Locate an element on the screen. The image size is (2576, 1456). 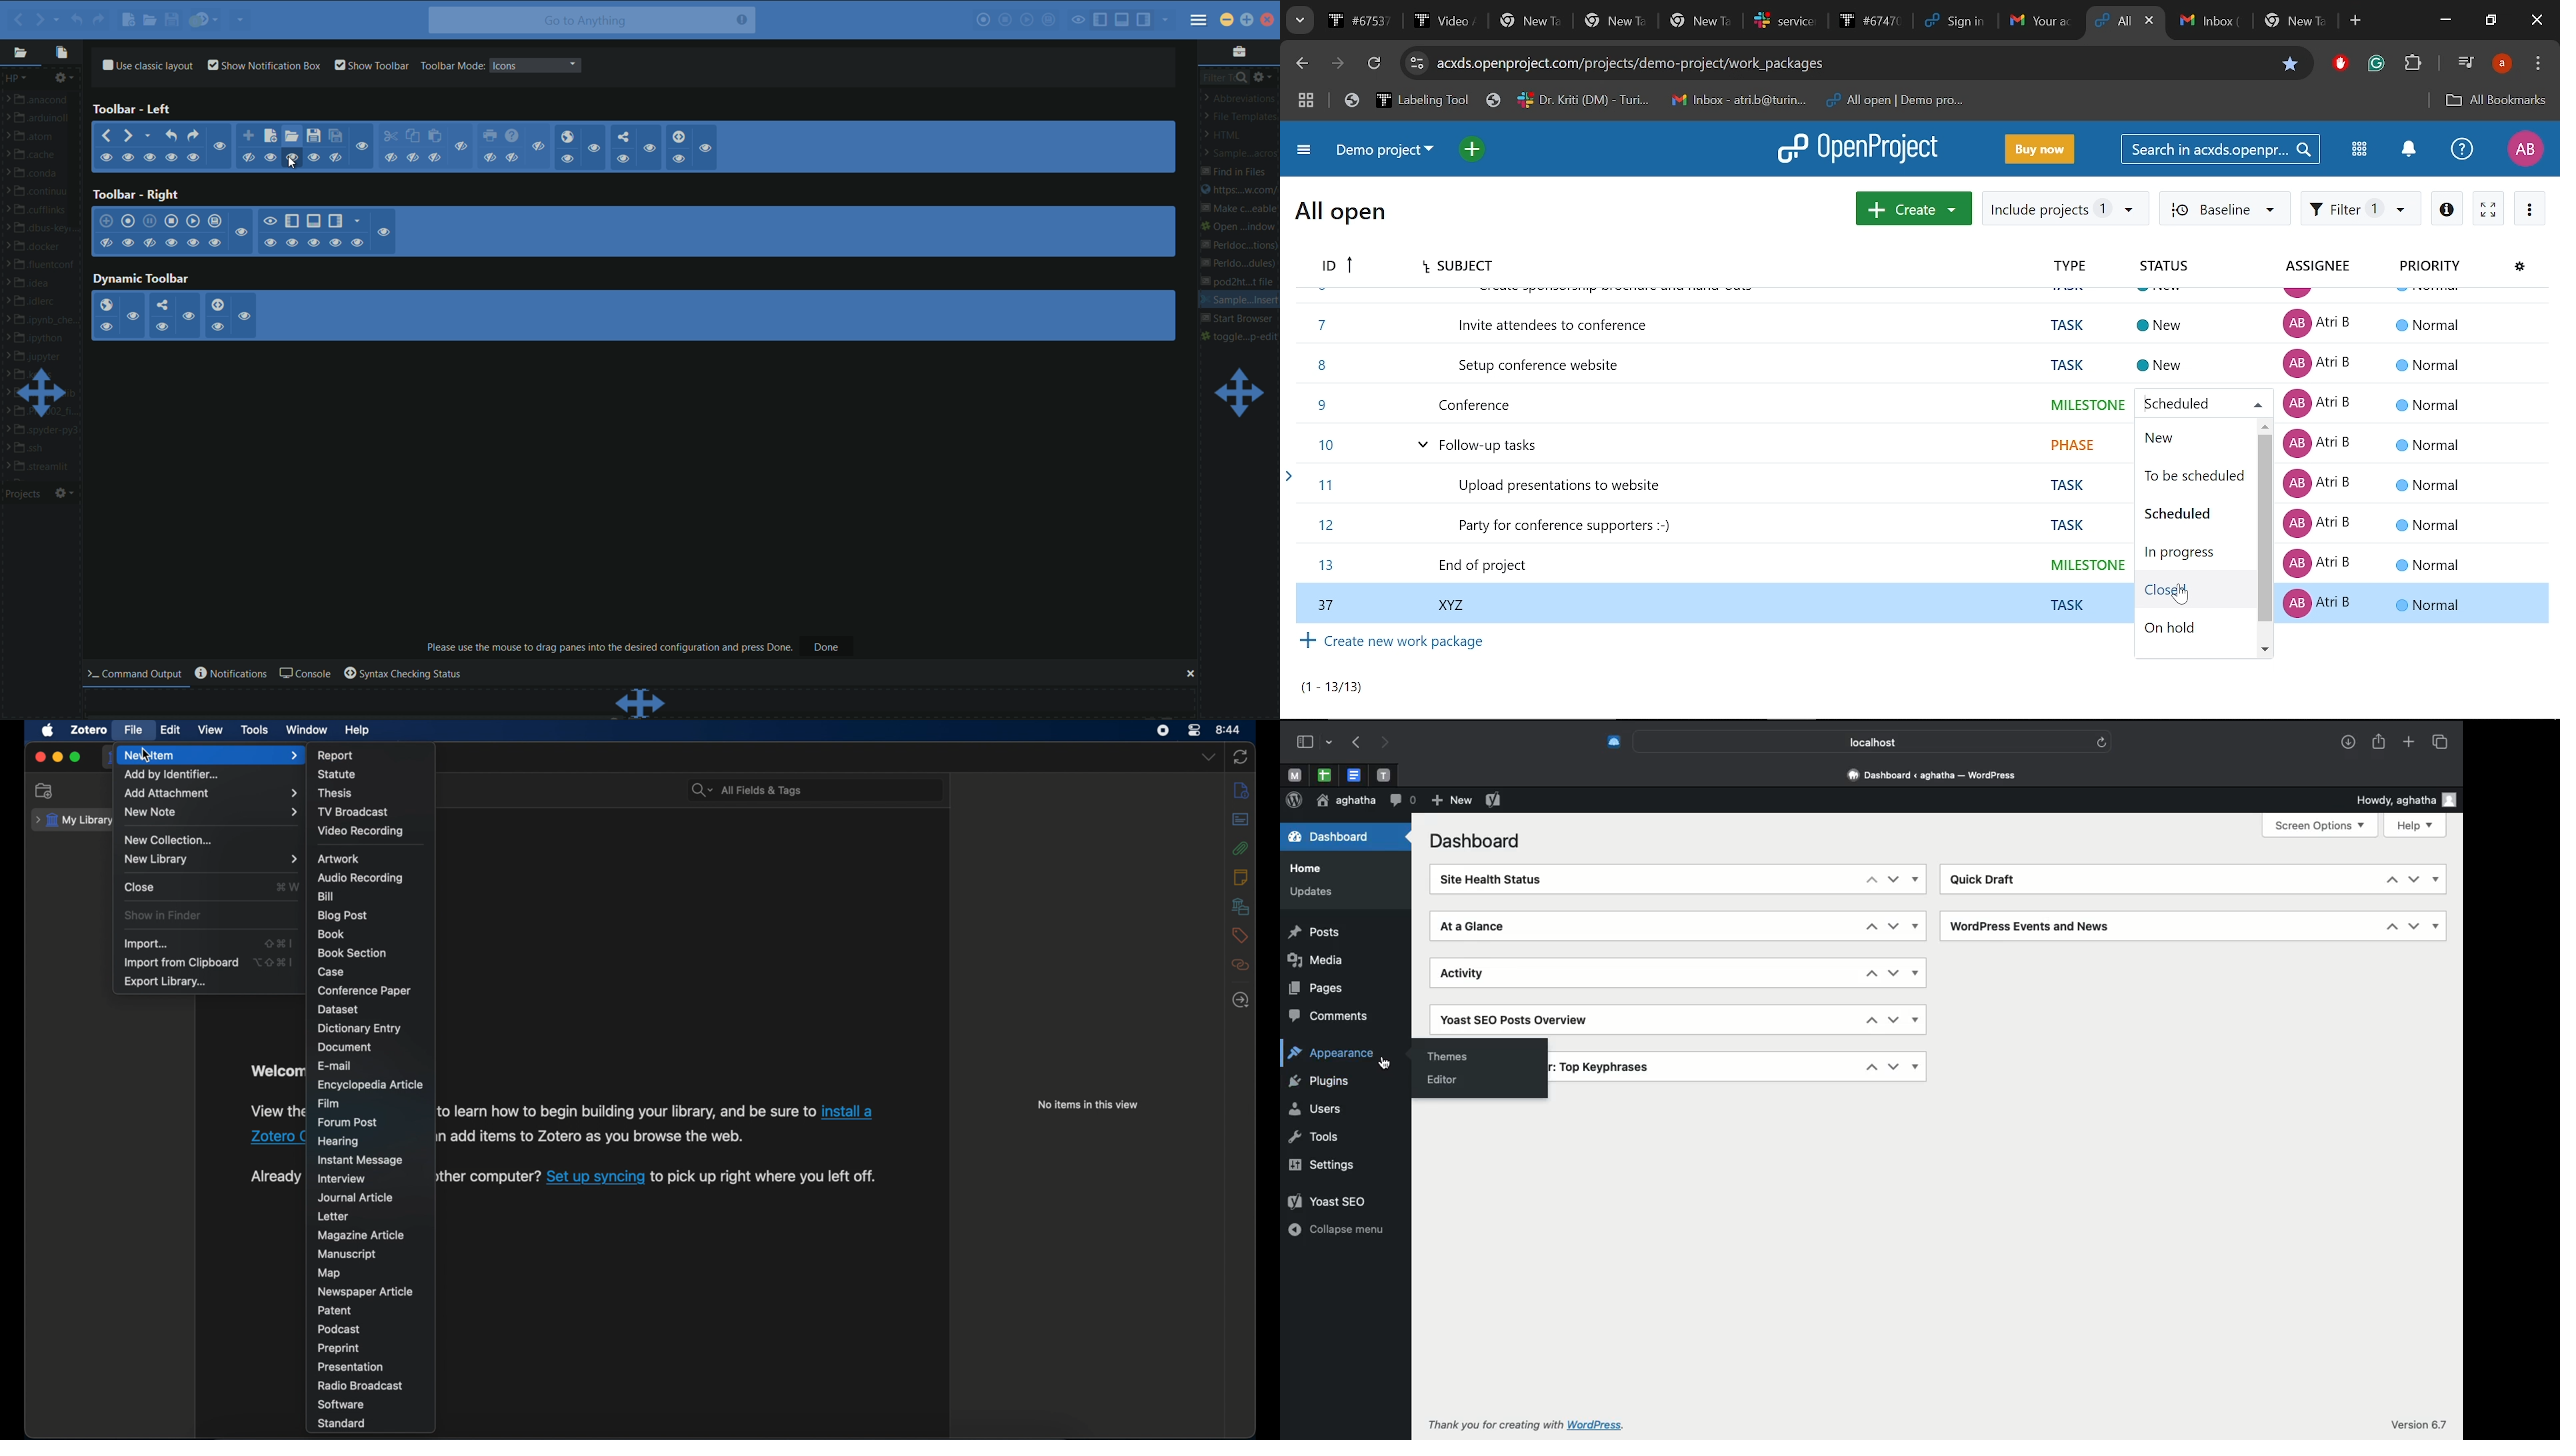
document is located at coordinates (344, 1047).